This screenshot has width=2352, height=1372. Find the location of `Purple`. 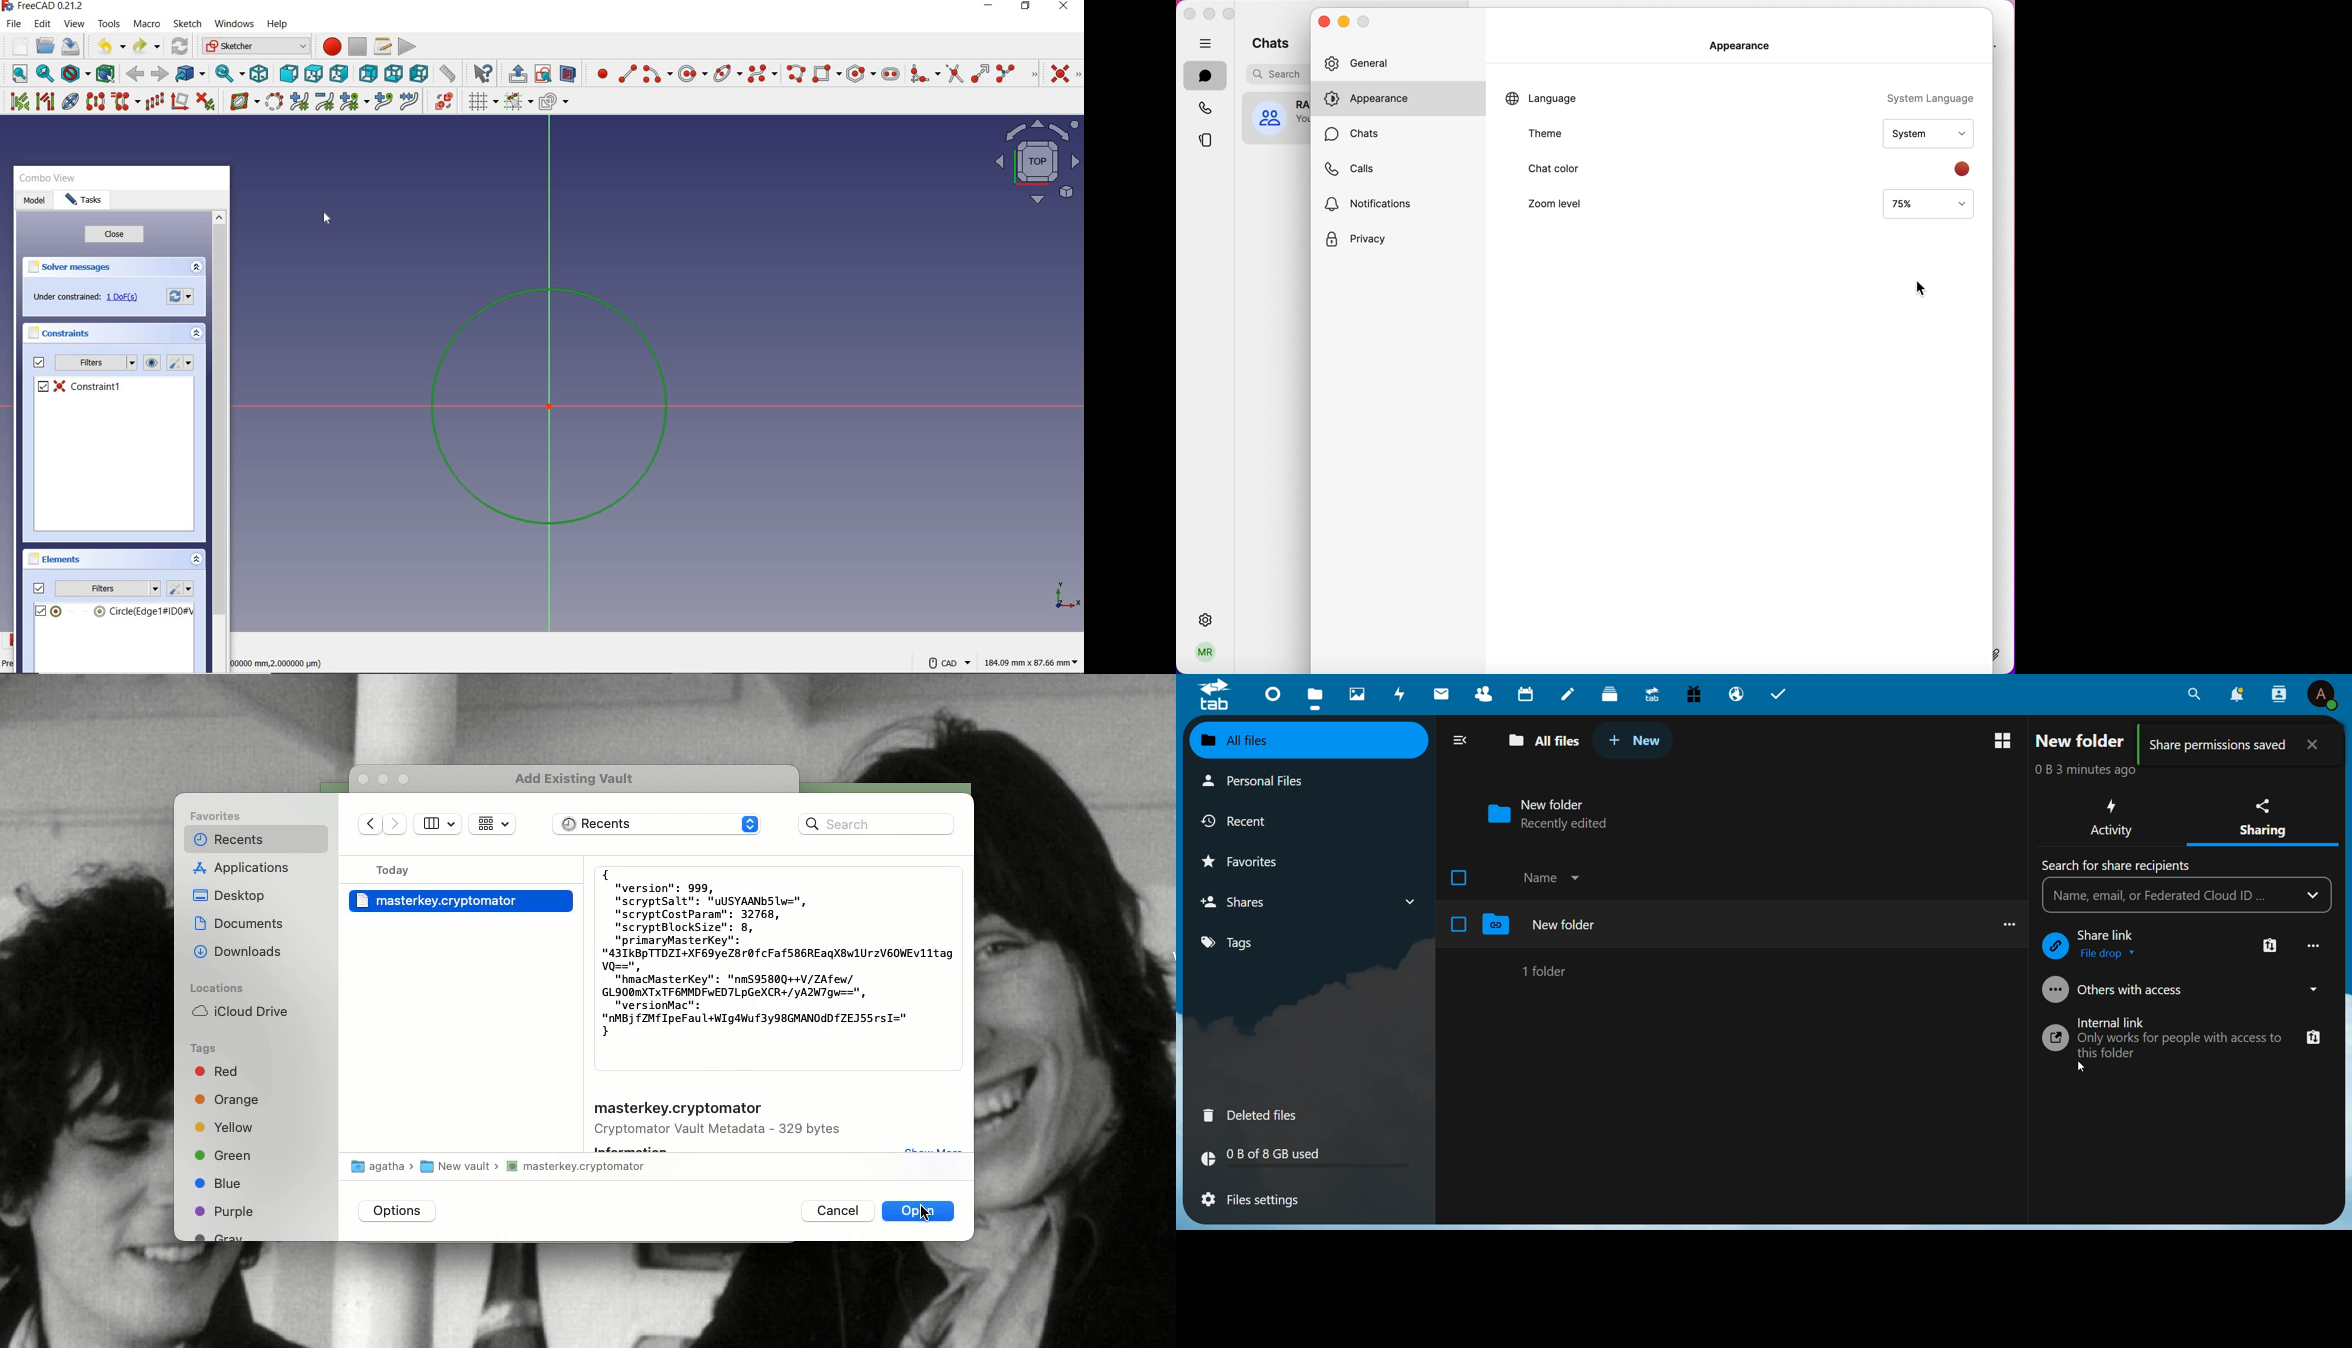

Purple is located at coordinates (225, 1211).